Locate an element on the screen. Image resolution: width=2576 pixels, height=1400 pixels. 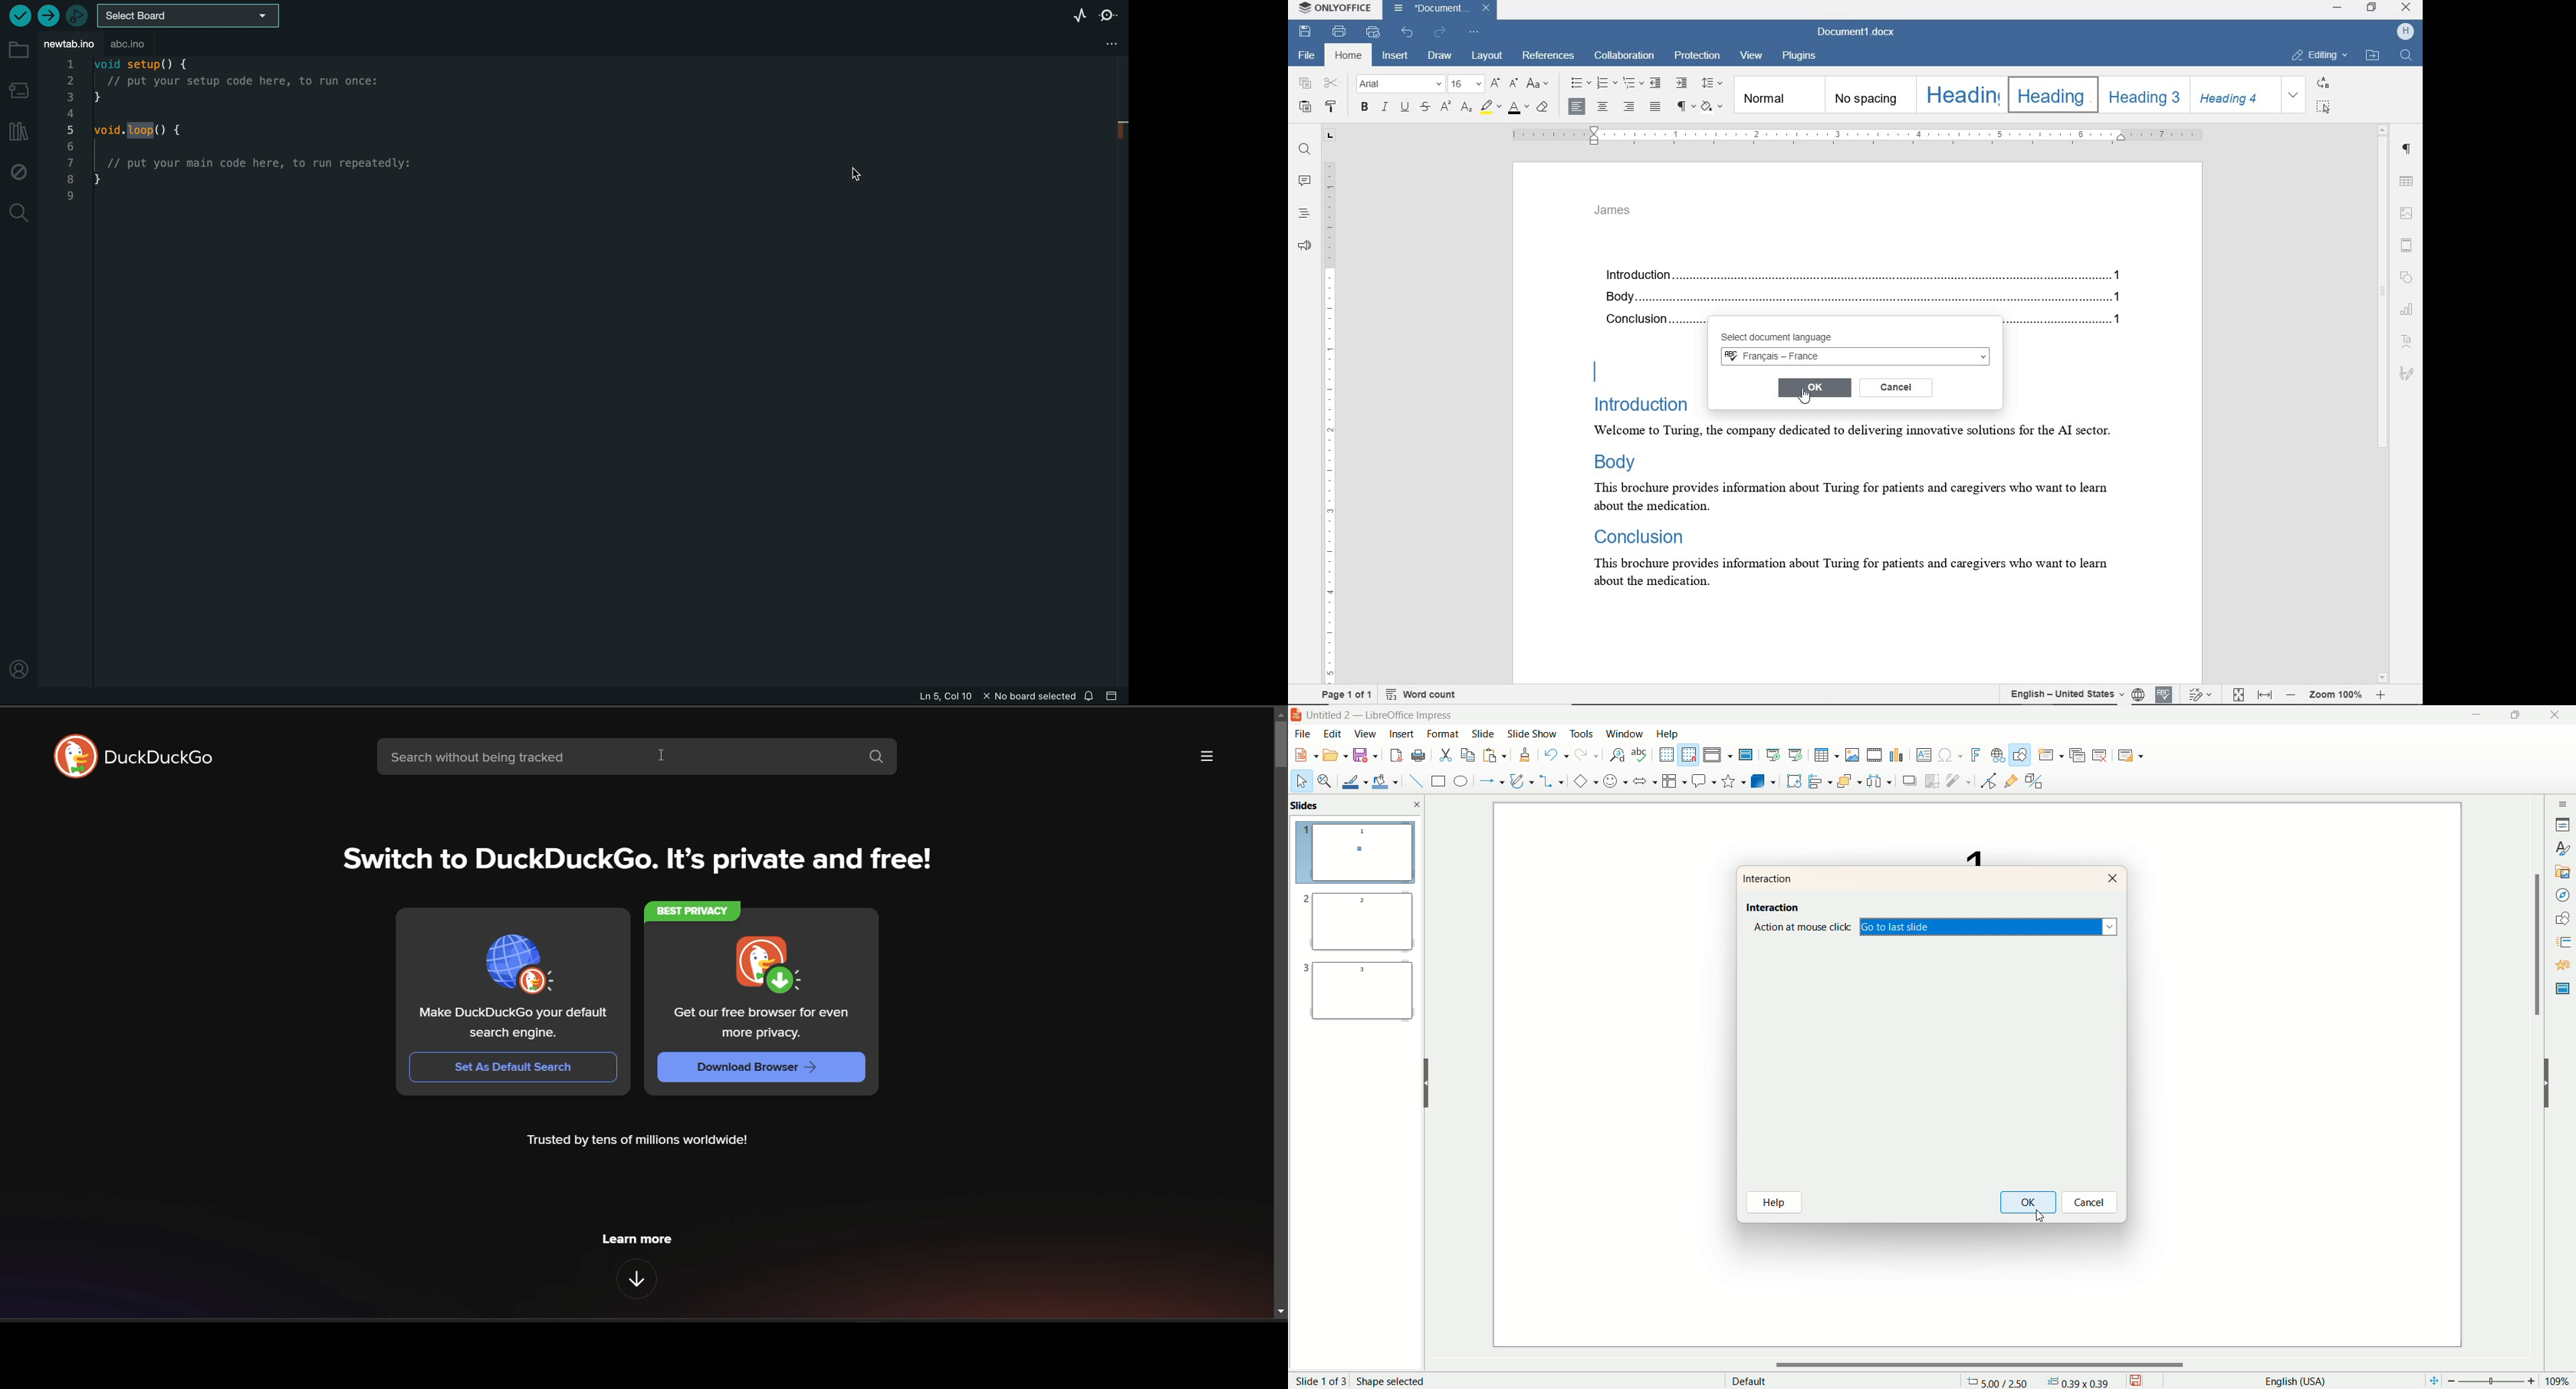
insert chart is located at coordinates (1898, 756).